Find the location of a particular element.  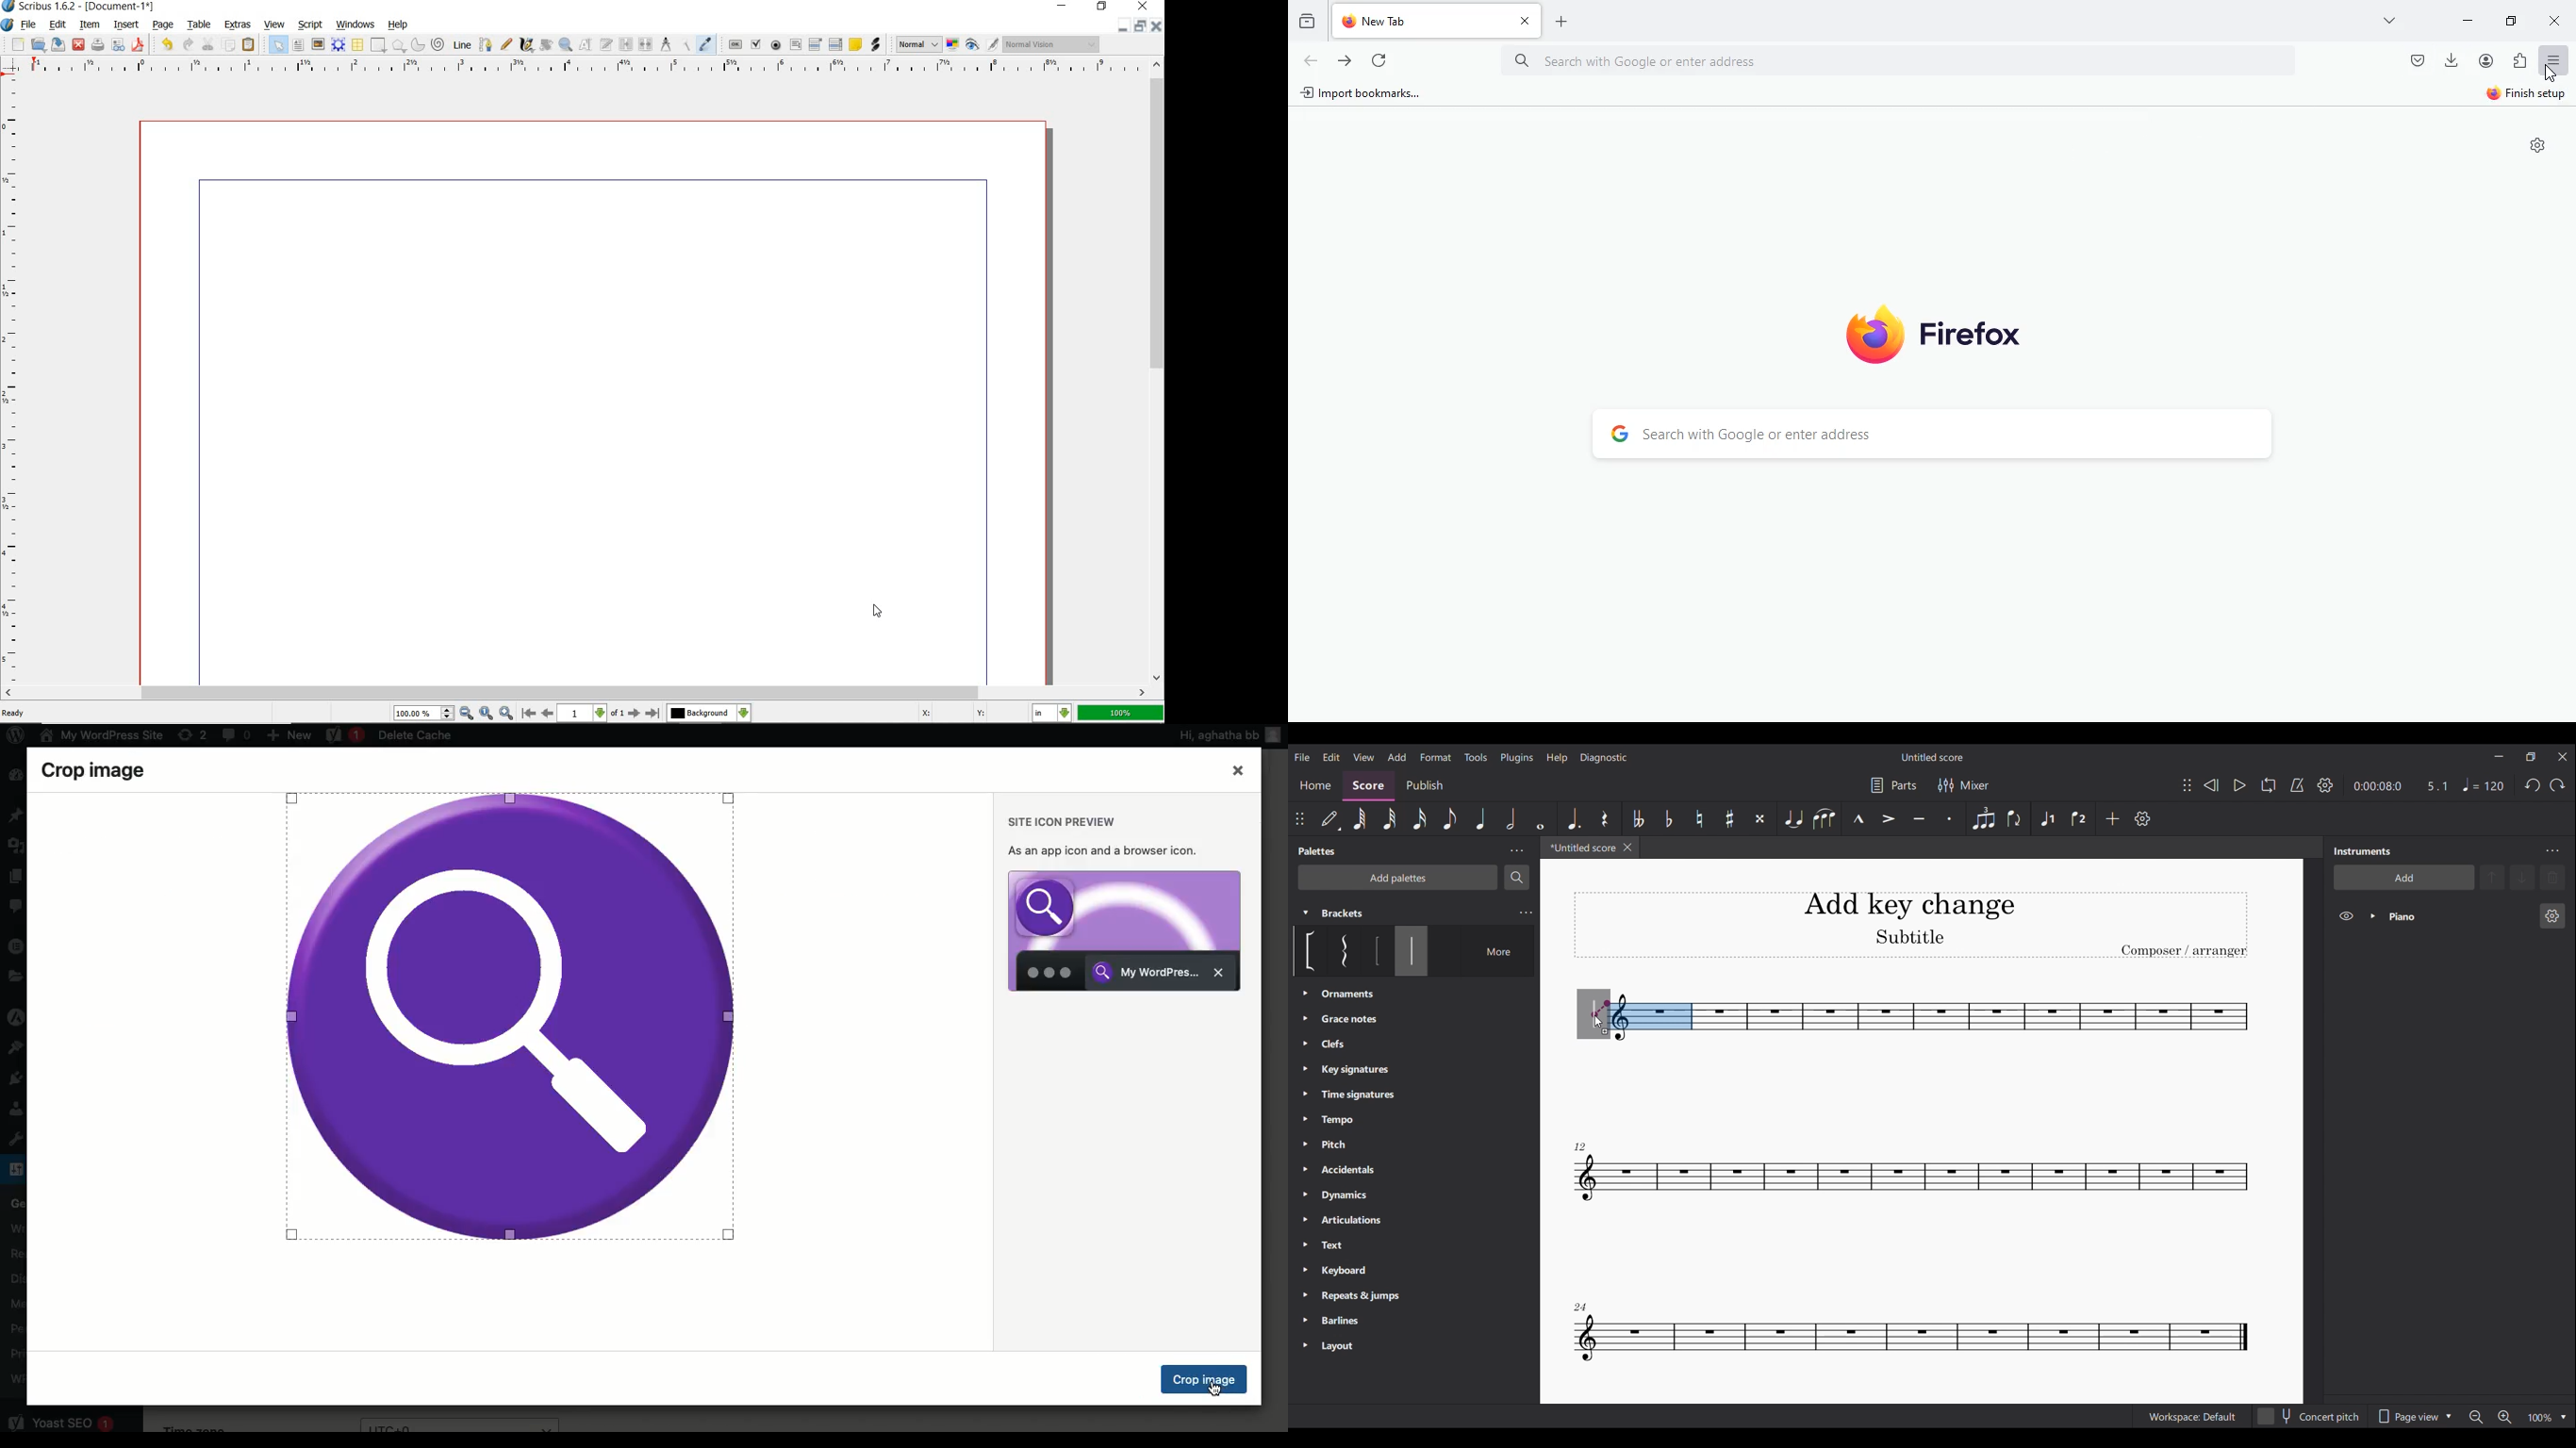

close is located at coordinates (78, 44).